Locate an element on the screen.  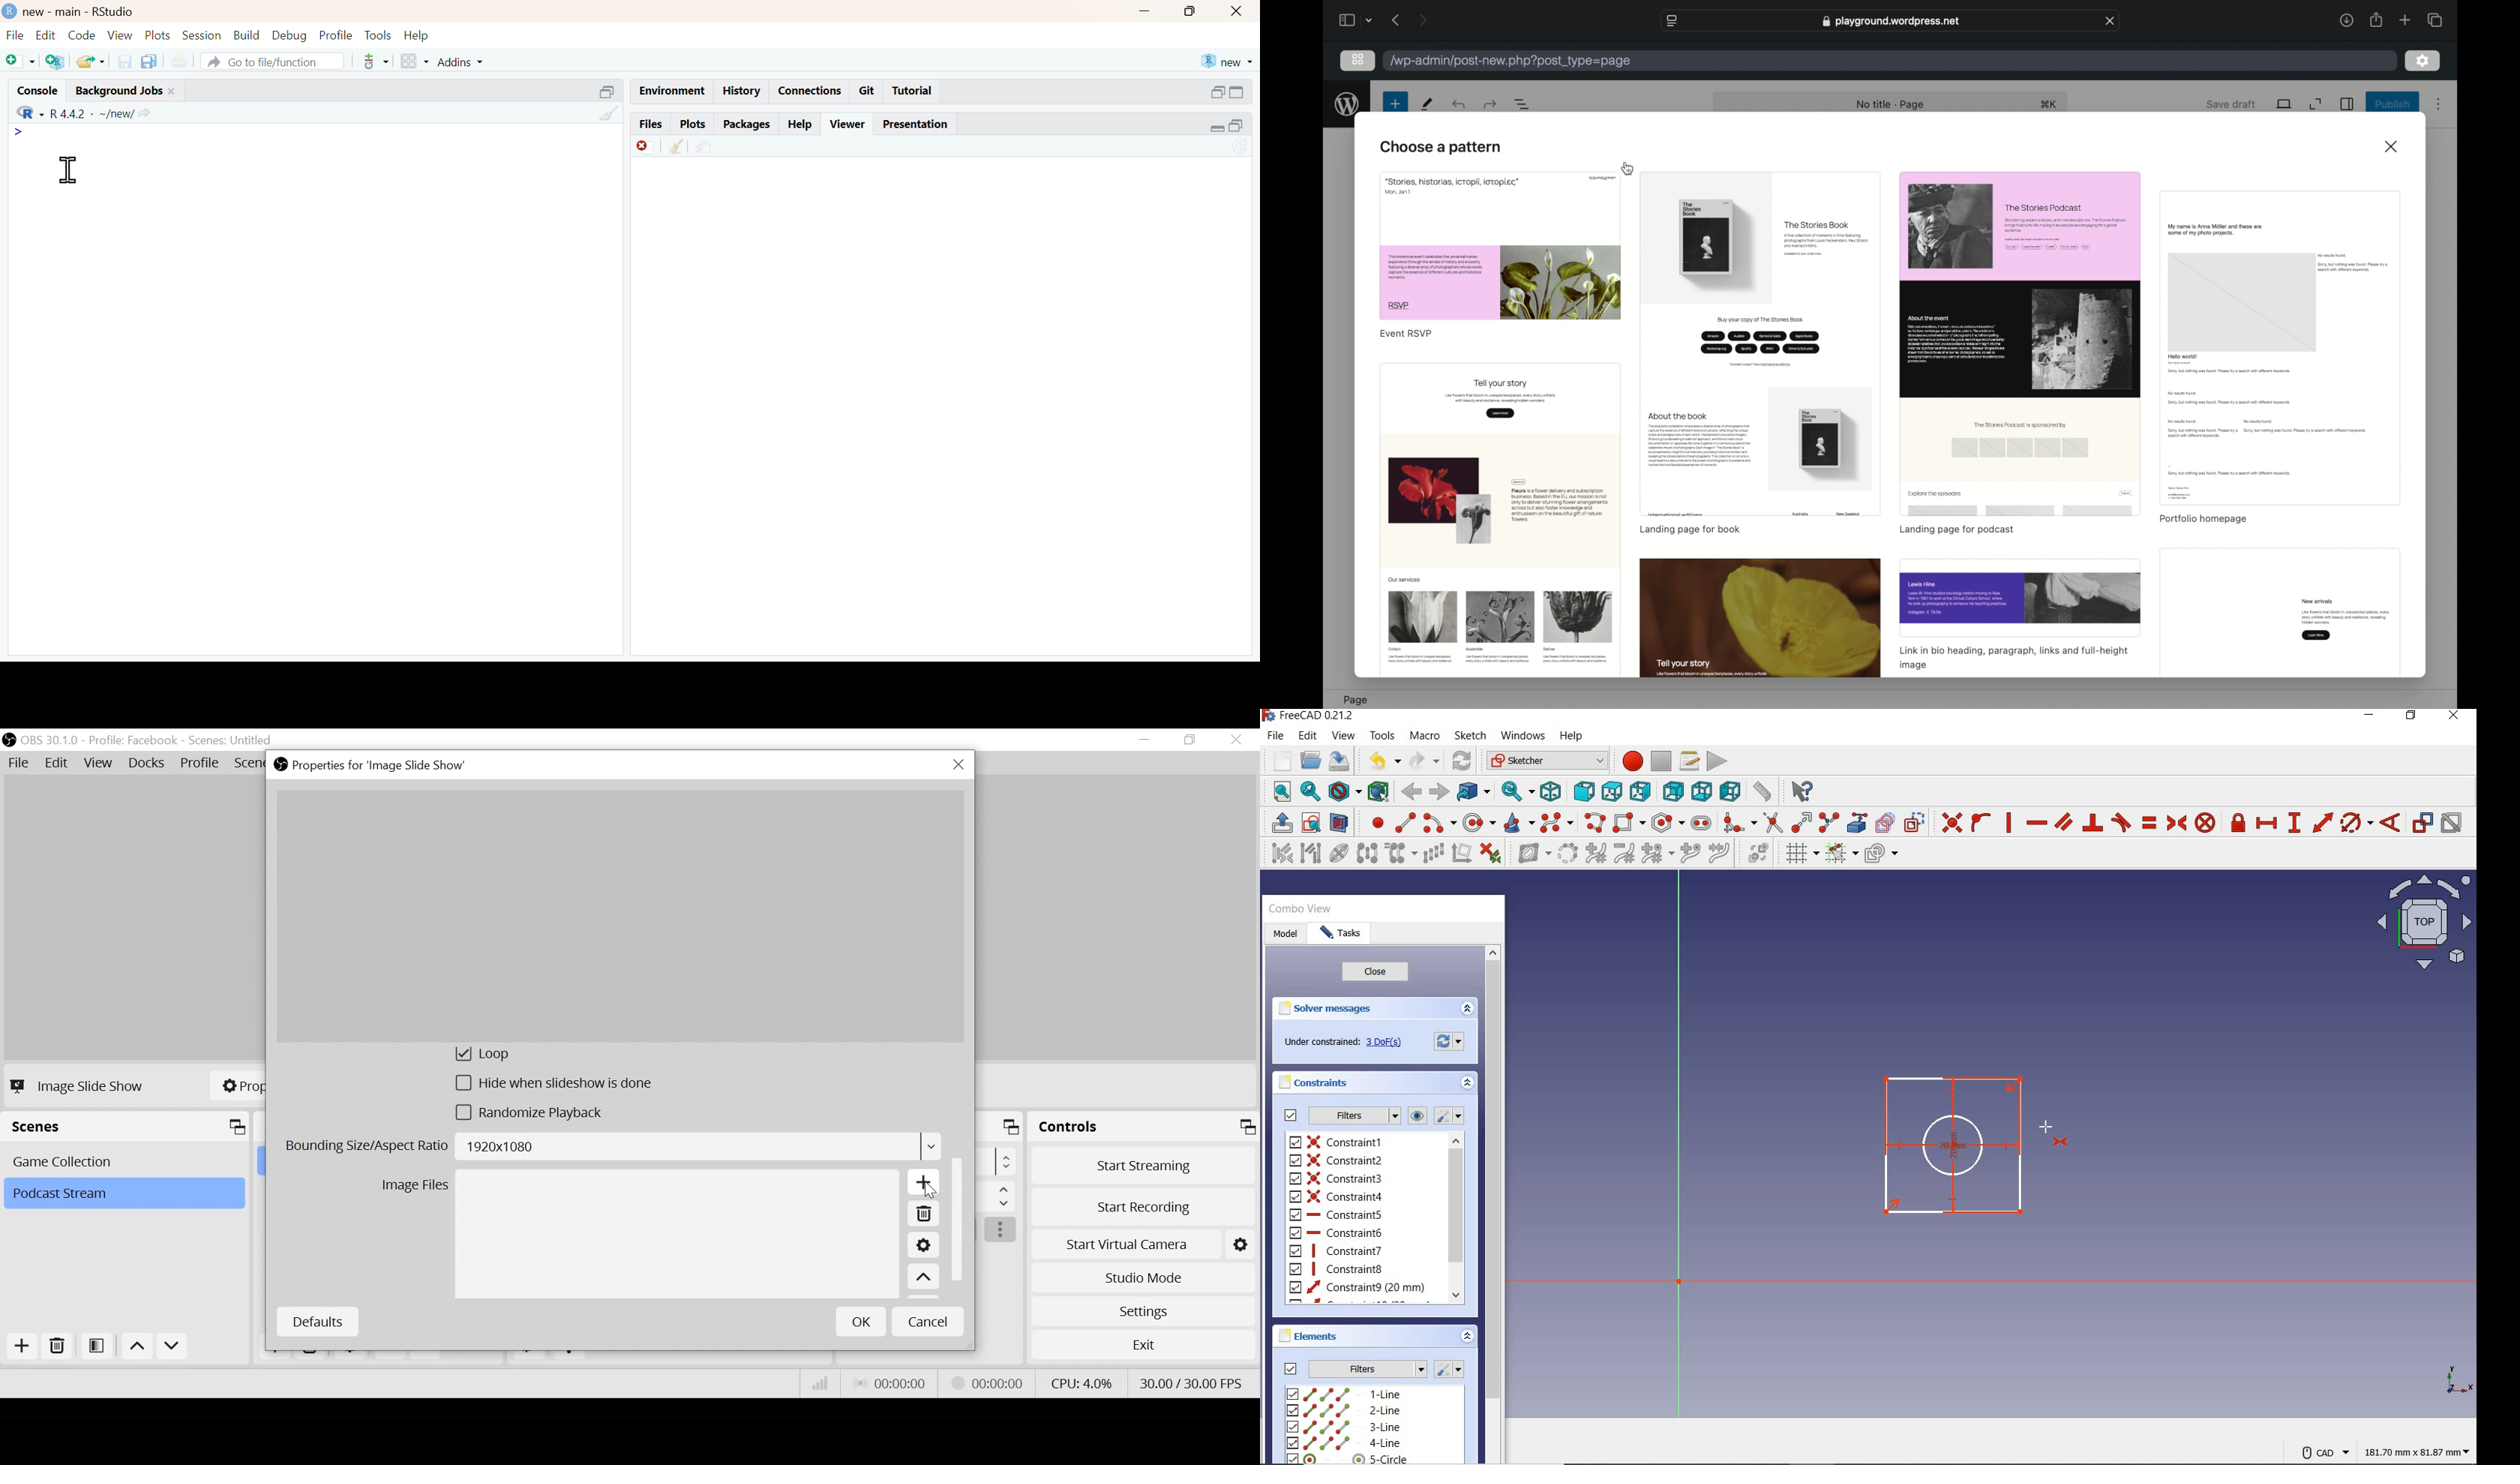
go to file/function is located at coordinates (272, 62).